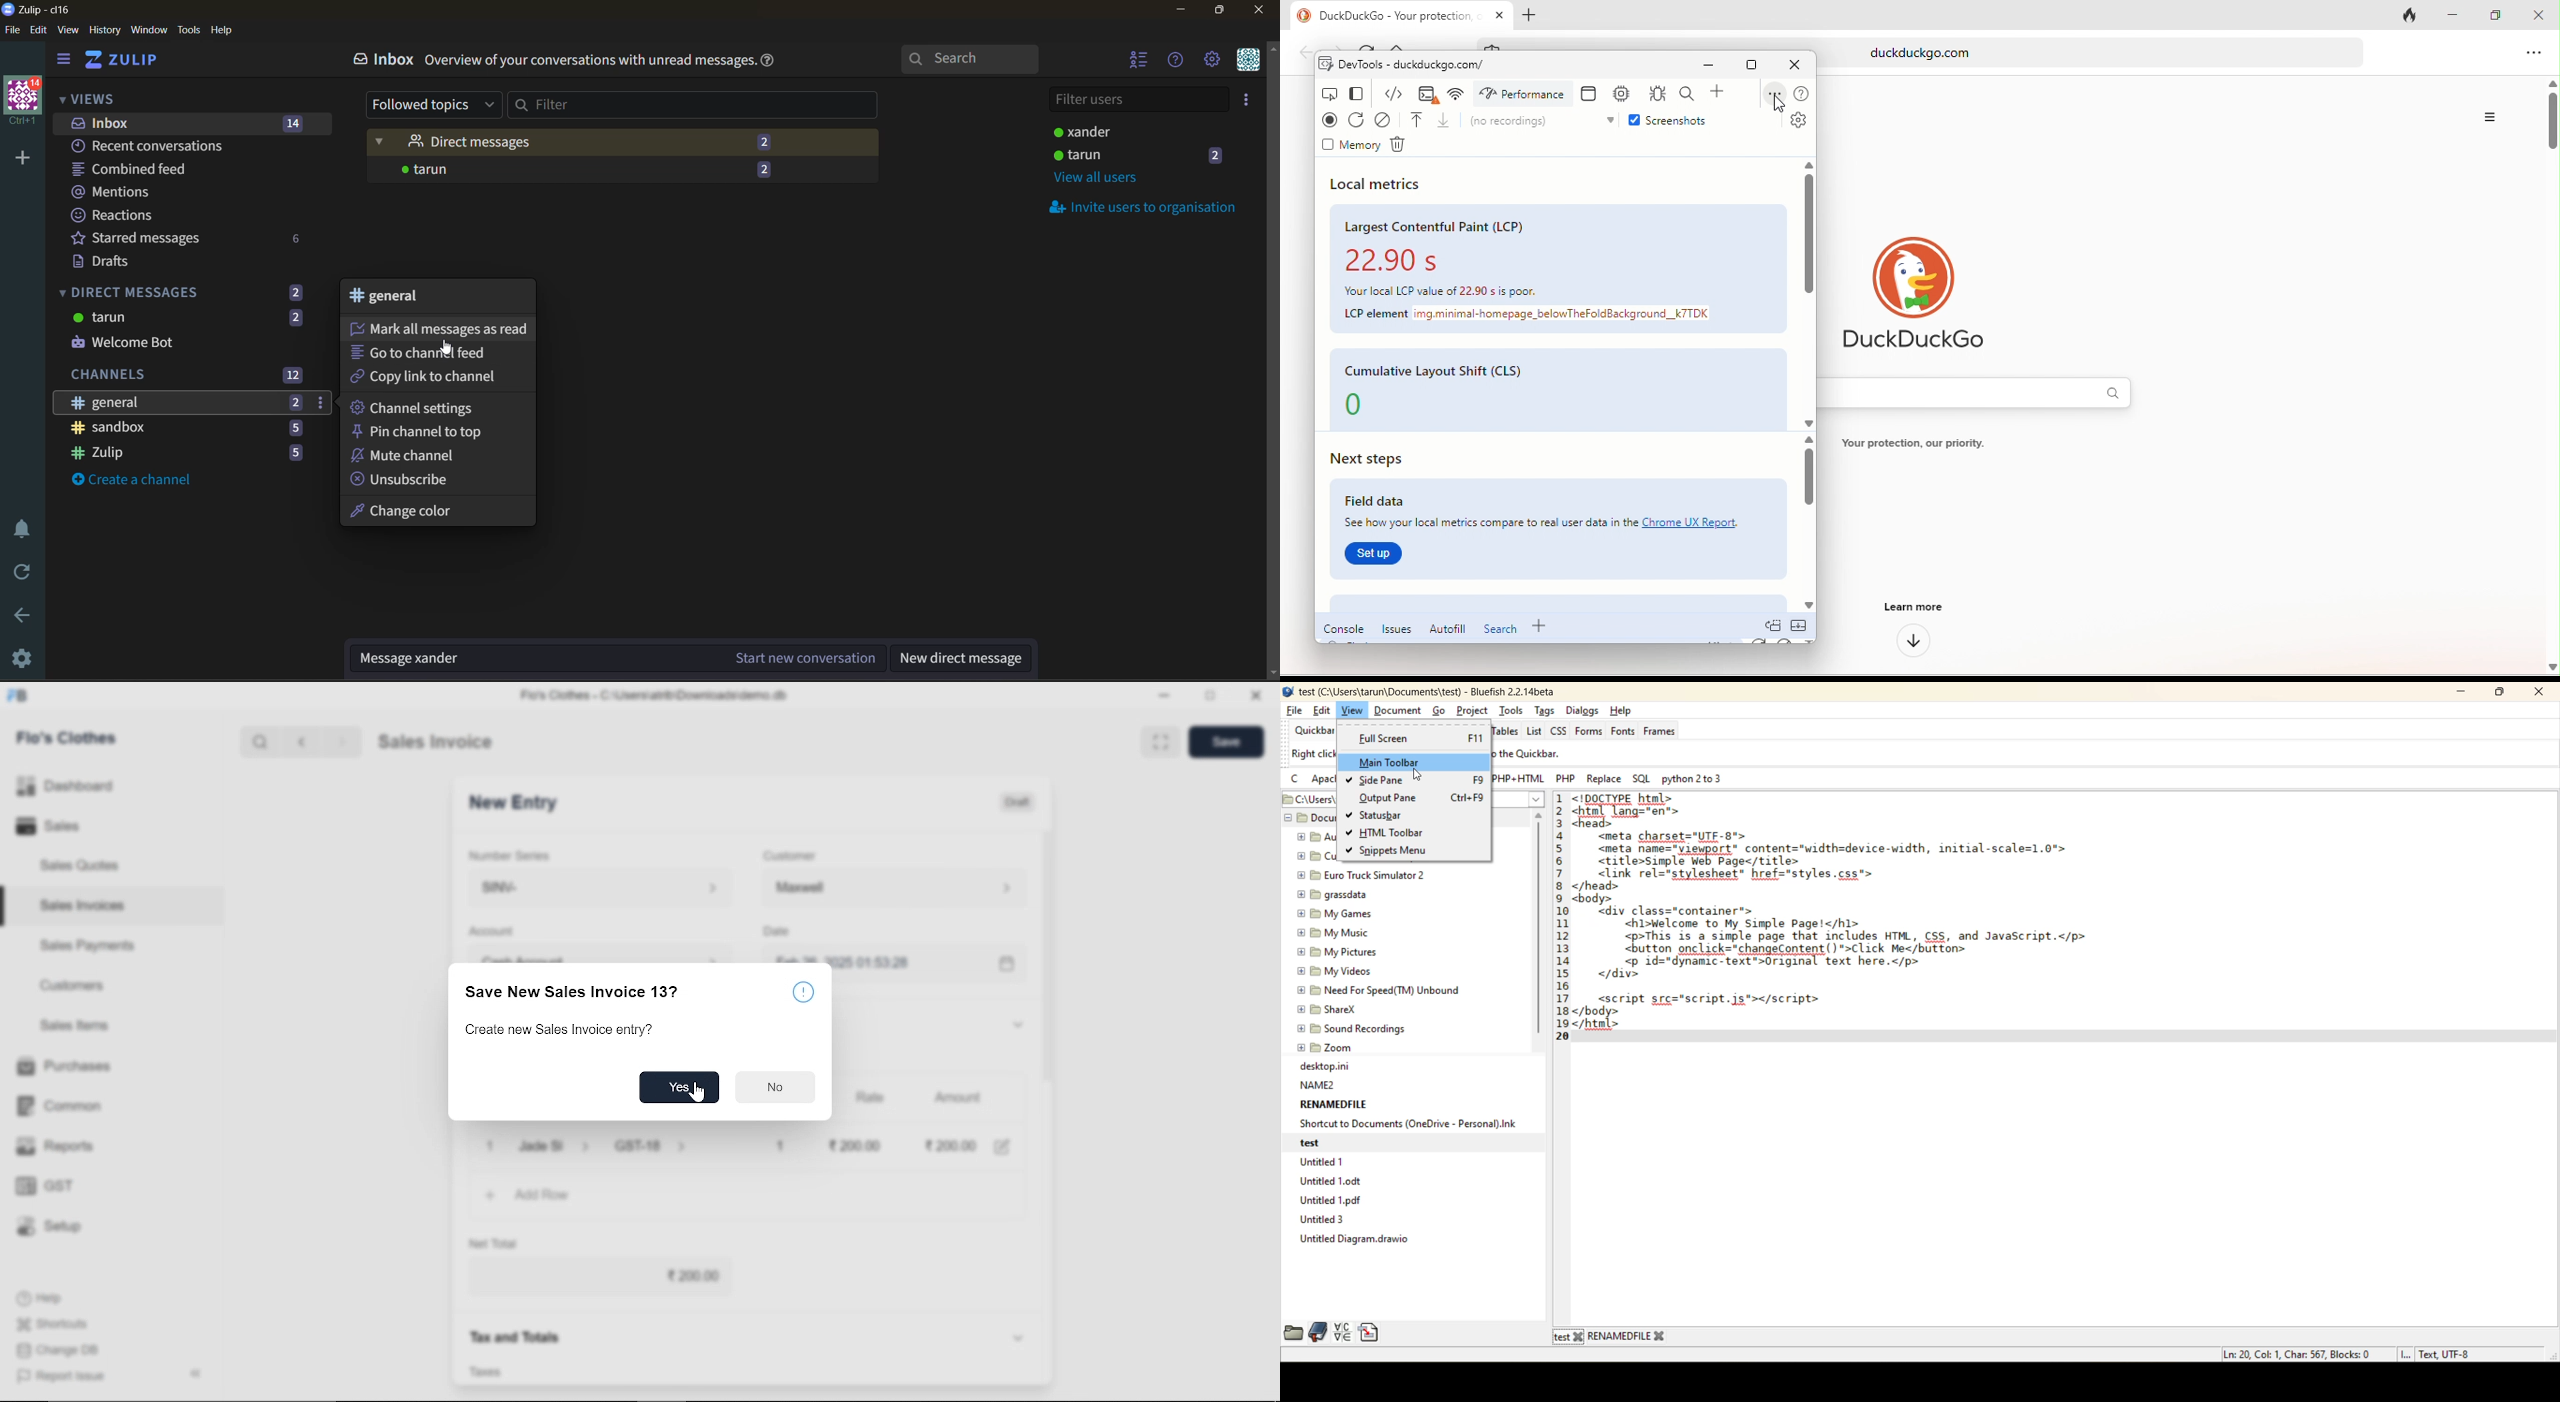 The width and height of the screenshot is (2576, 1428). What do you see at coordinates (1327, 780) in the screenshot?
I see `apache` at bounding box center [1327, 780].